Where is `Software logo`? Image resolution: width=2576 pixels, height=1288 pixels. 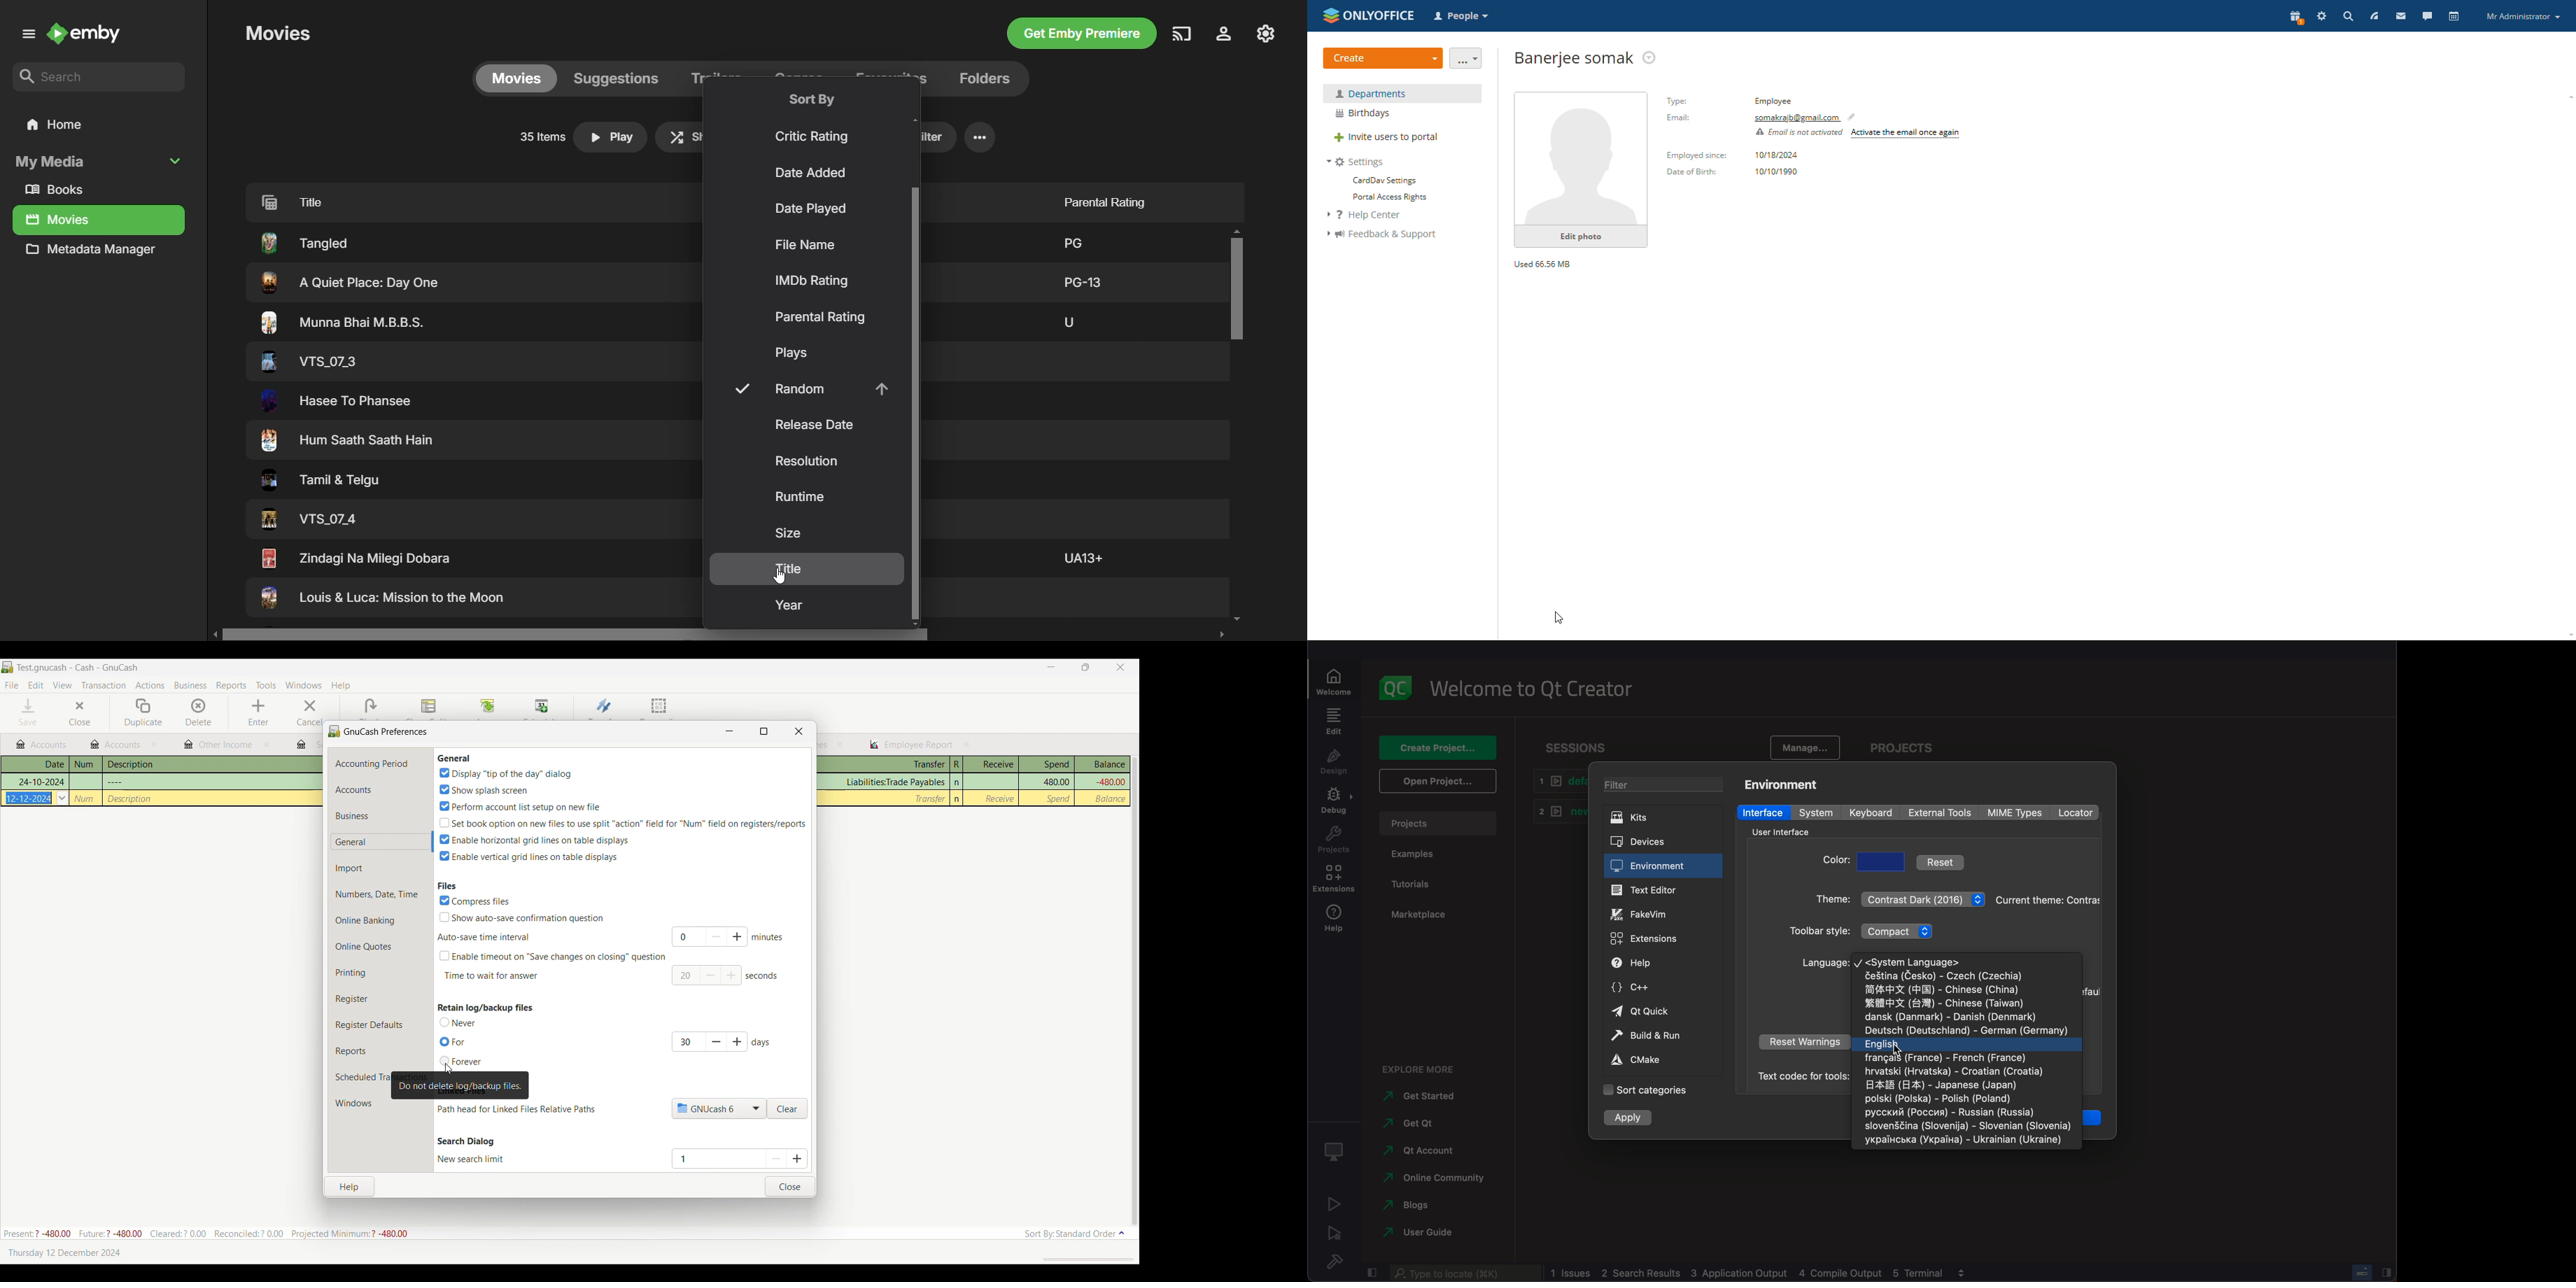
Software logo is located at coordinates (7, 667).